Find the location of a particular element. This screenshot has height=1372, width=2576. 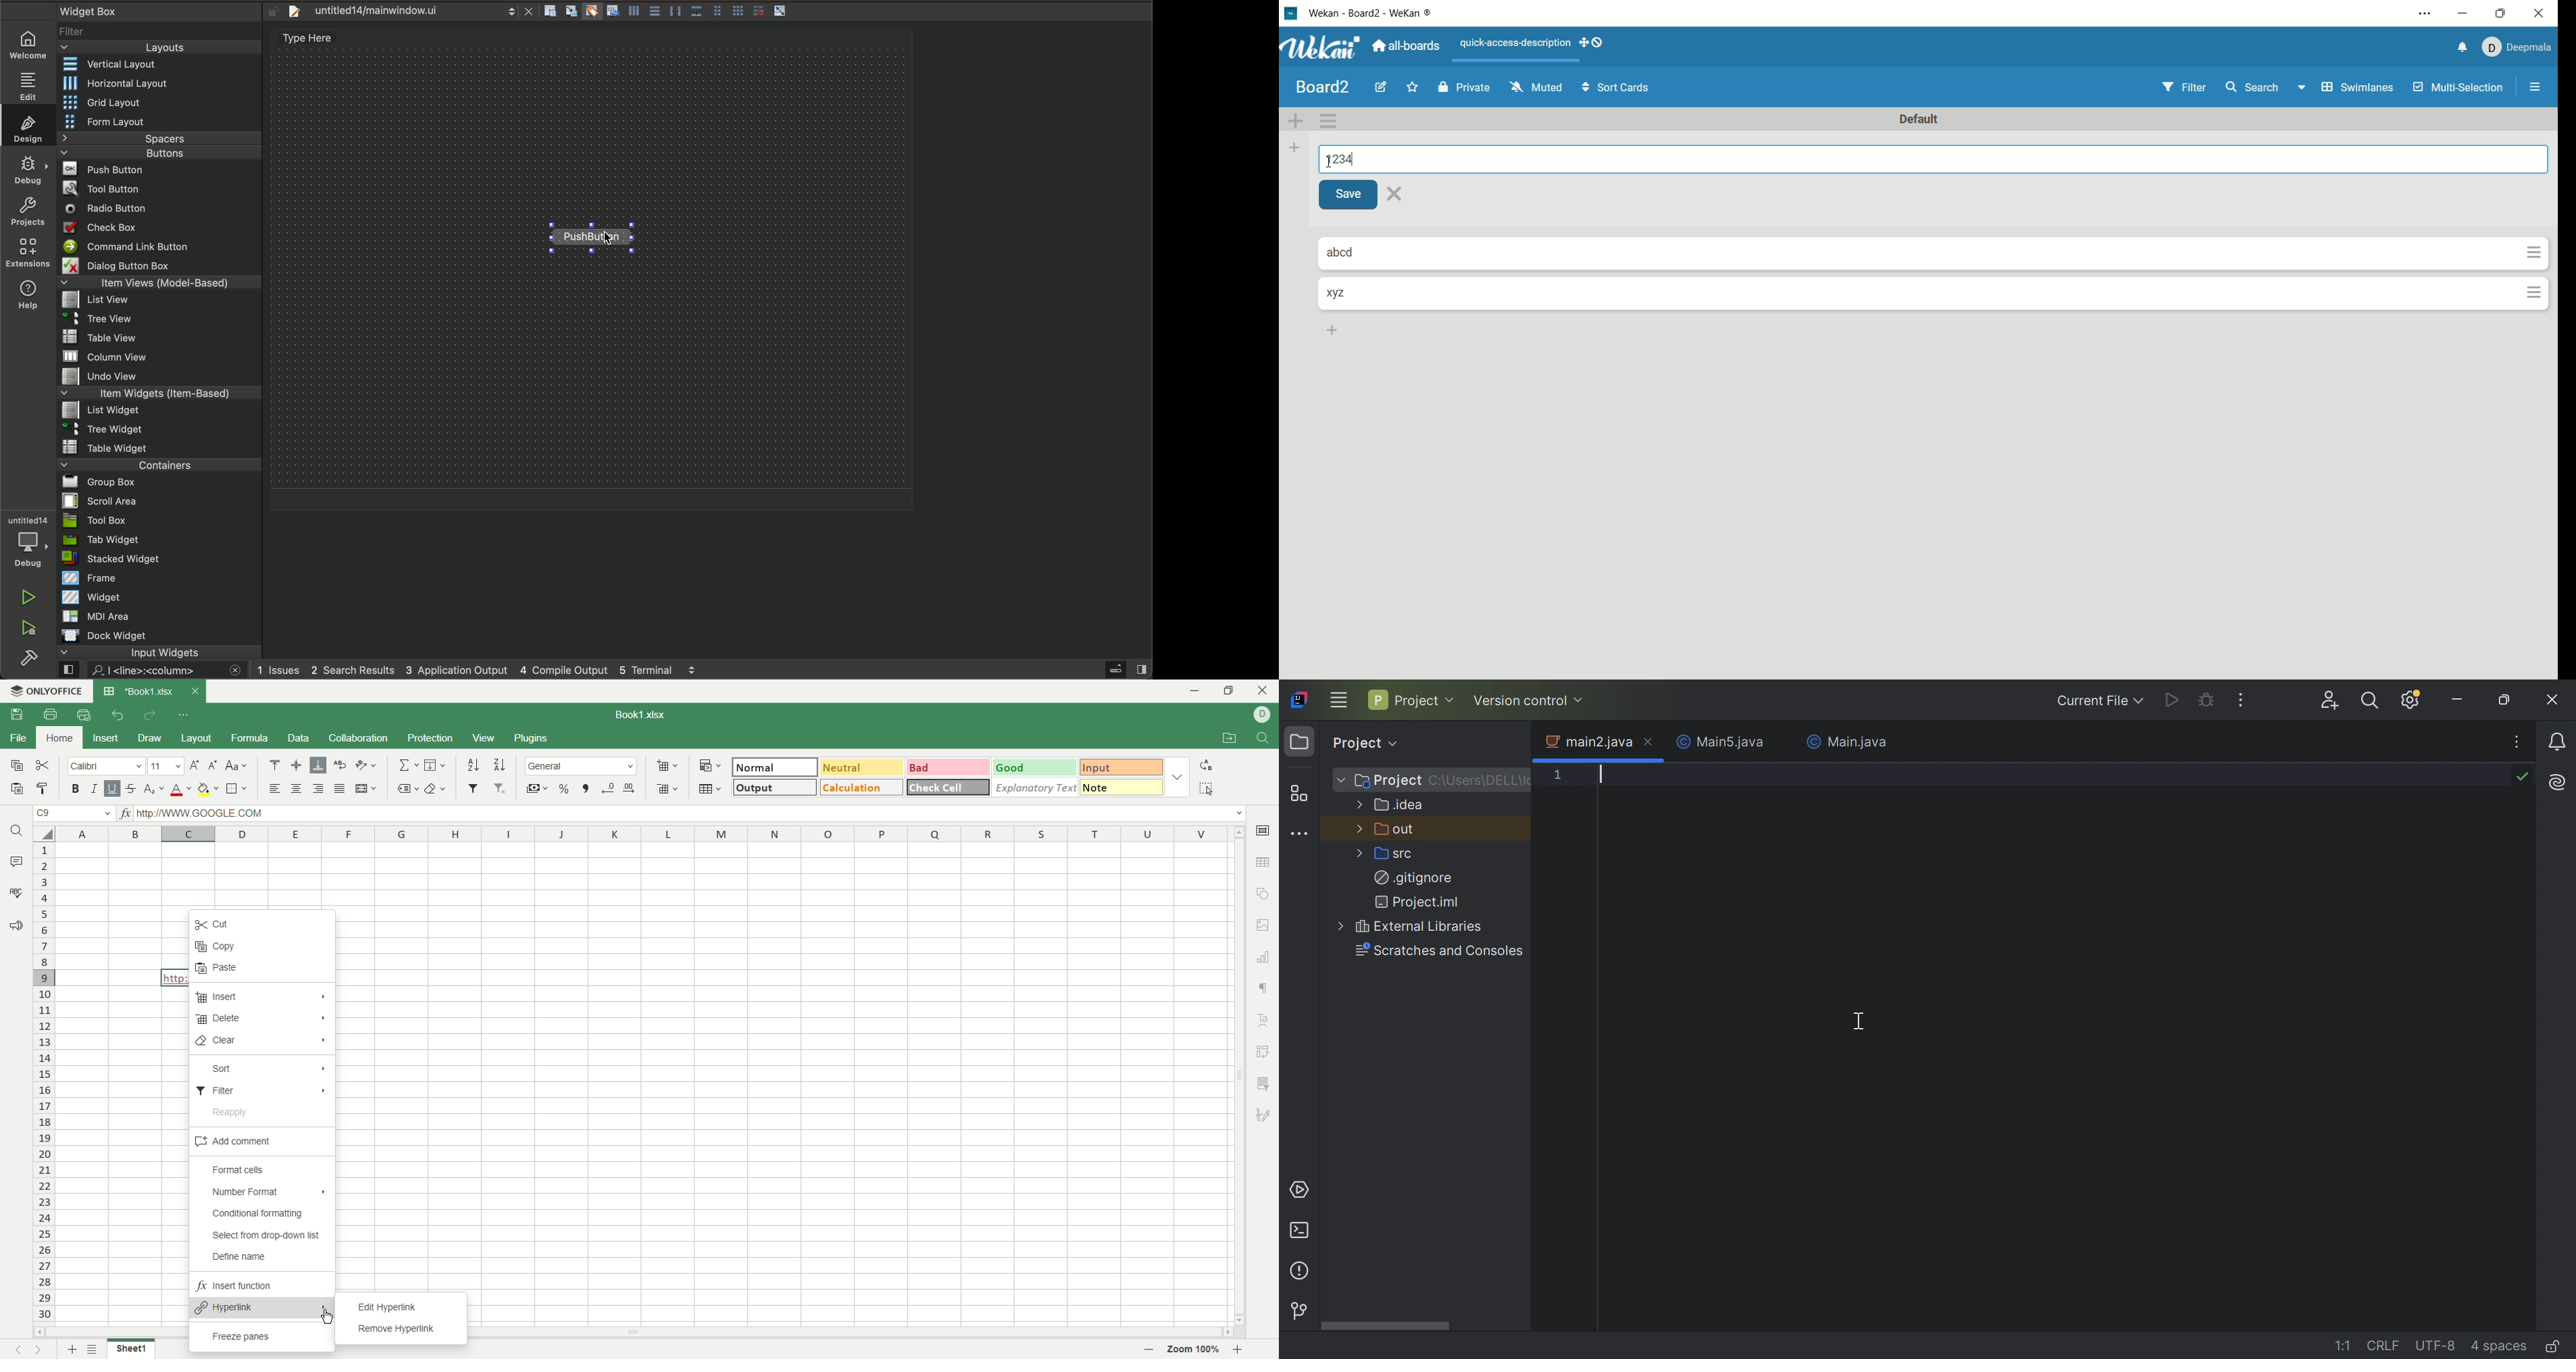

hyperlink is located at coordinates (265, 1307).